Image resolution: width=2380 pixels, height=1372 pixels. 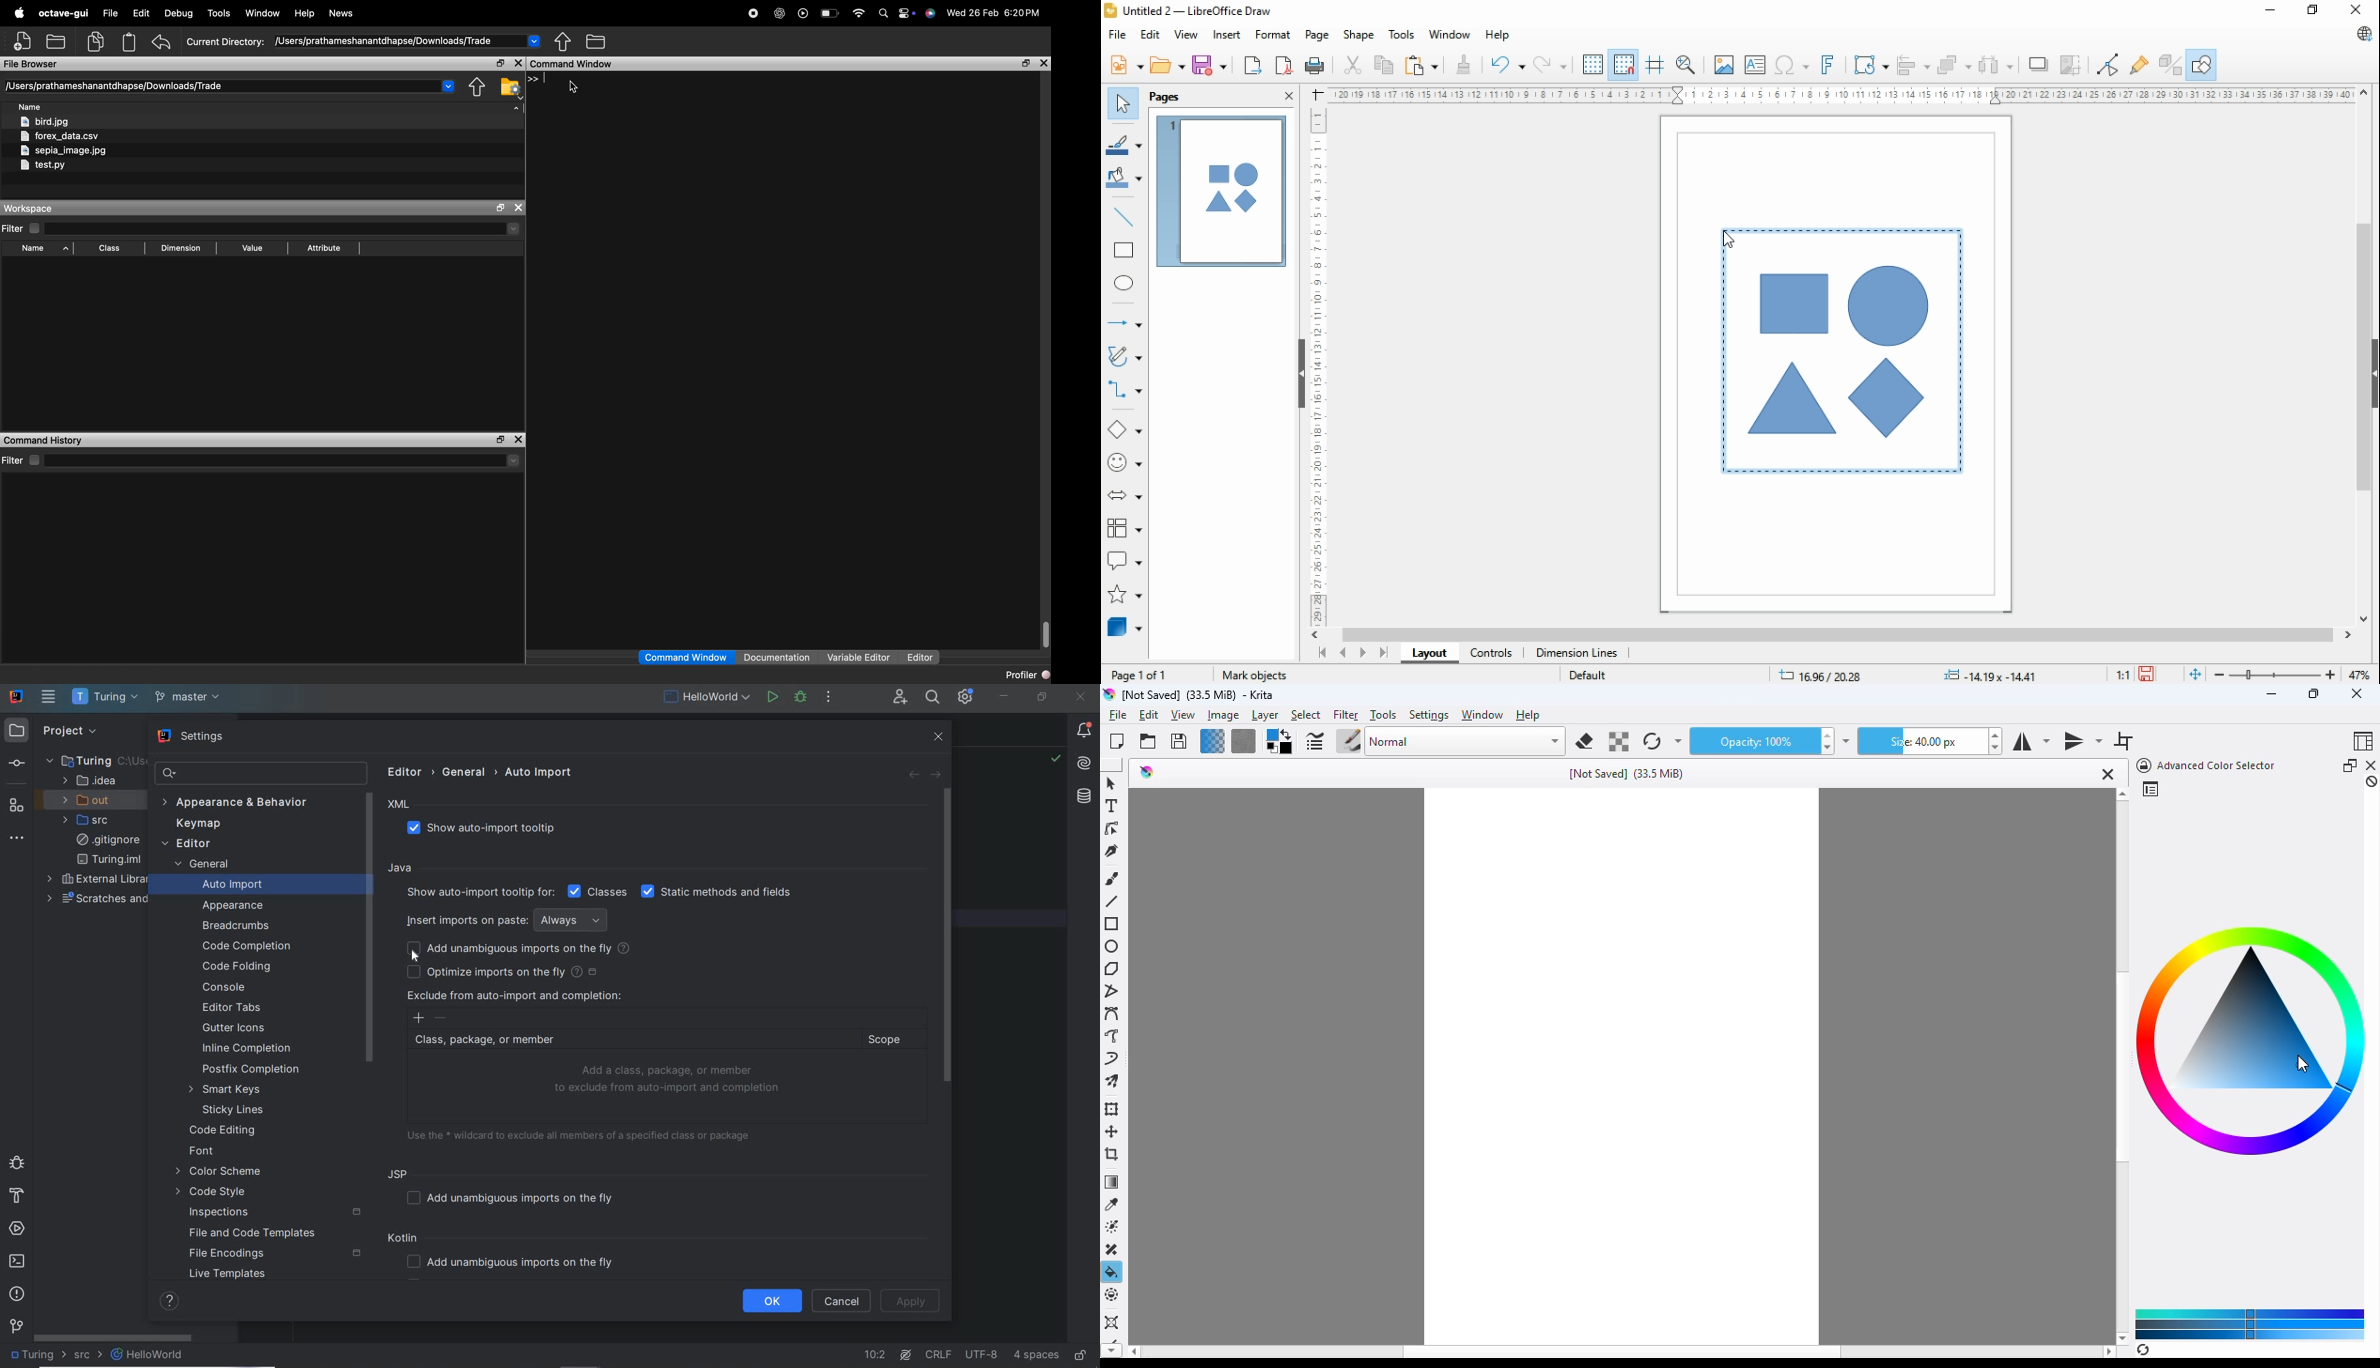 I want to click on tools, so click(x=1383, y=715).